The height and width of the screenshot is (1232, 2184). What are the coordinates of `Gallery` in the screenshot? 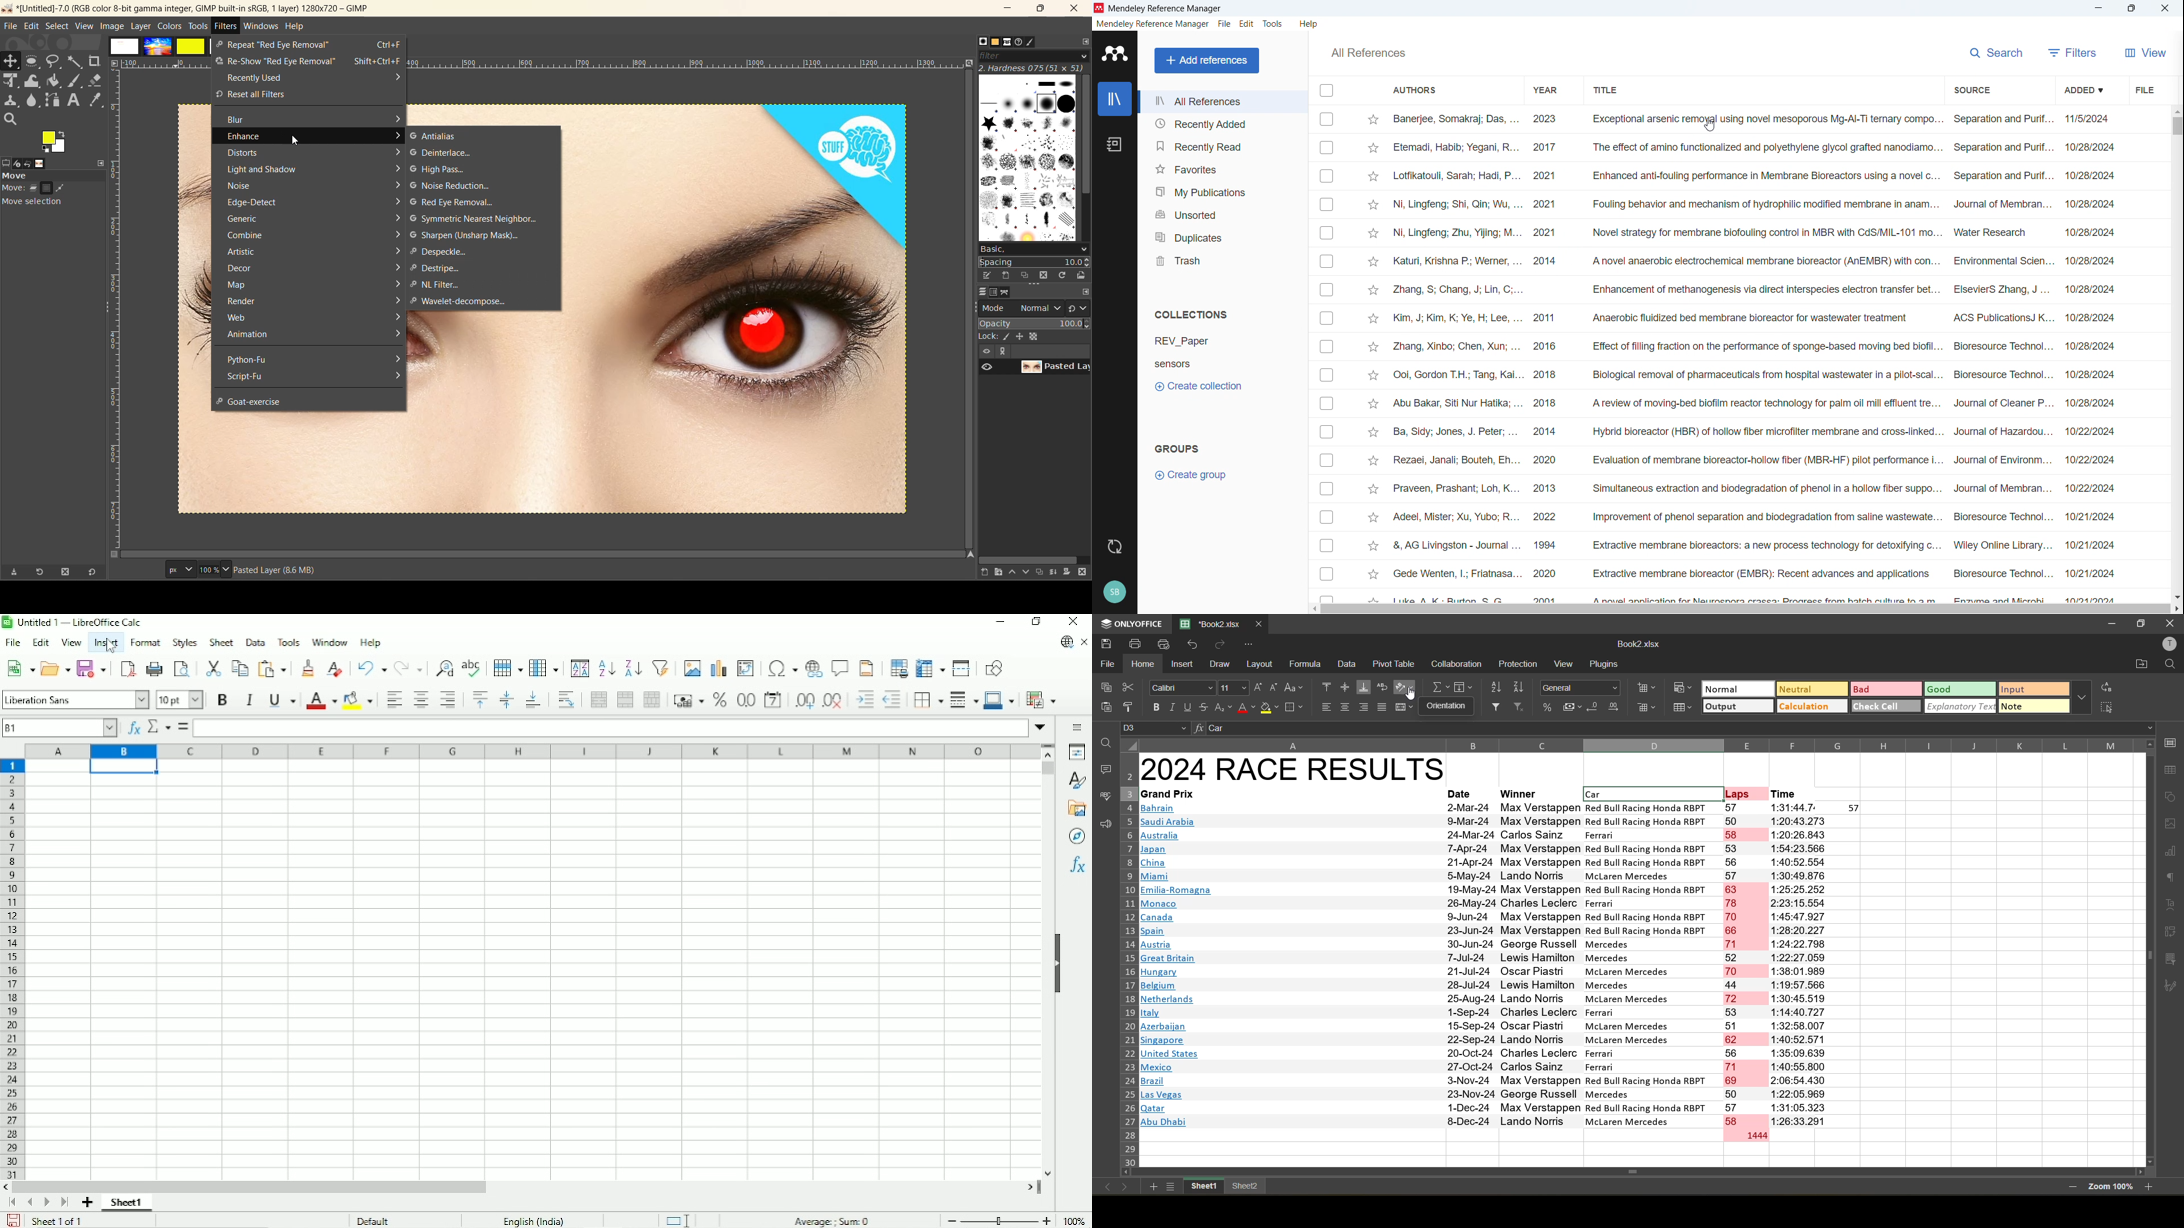 It's located at (1077, 809).